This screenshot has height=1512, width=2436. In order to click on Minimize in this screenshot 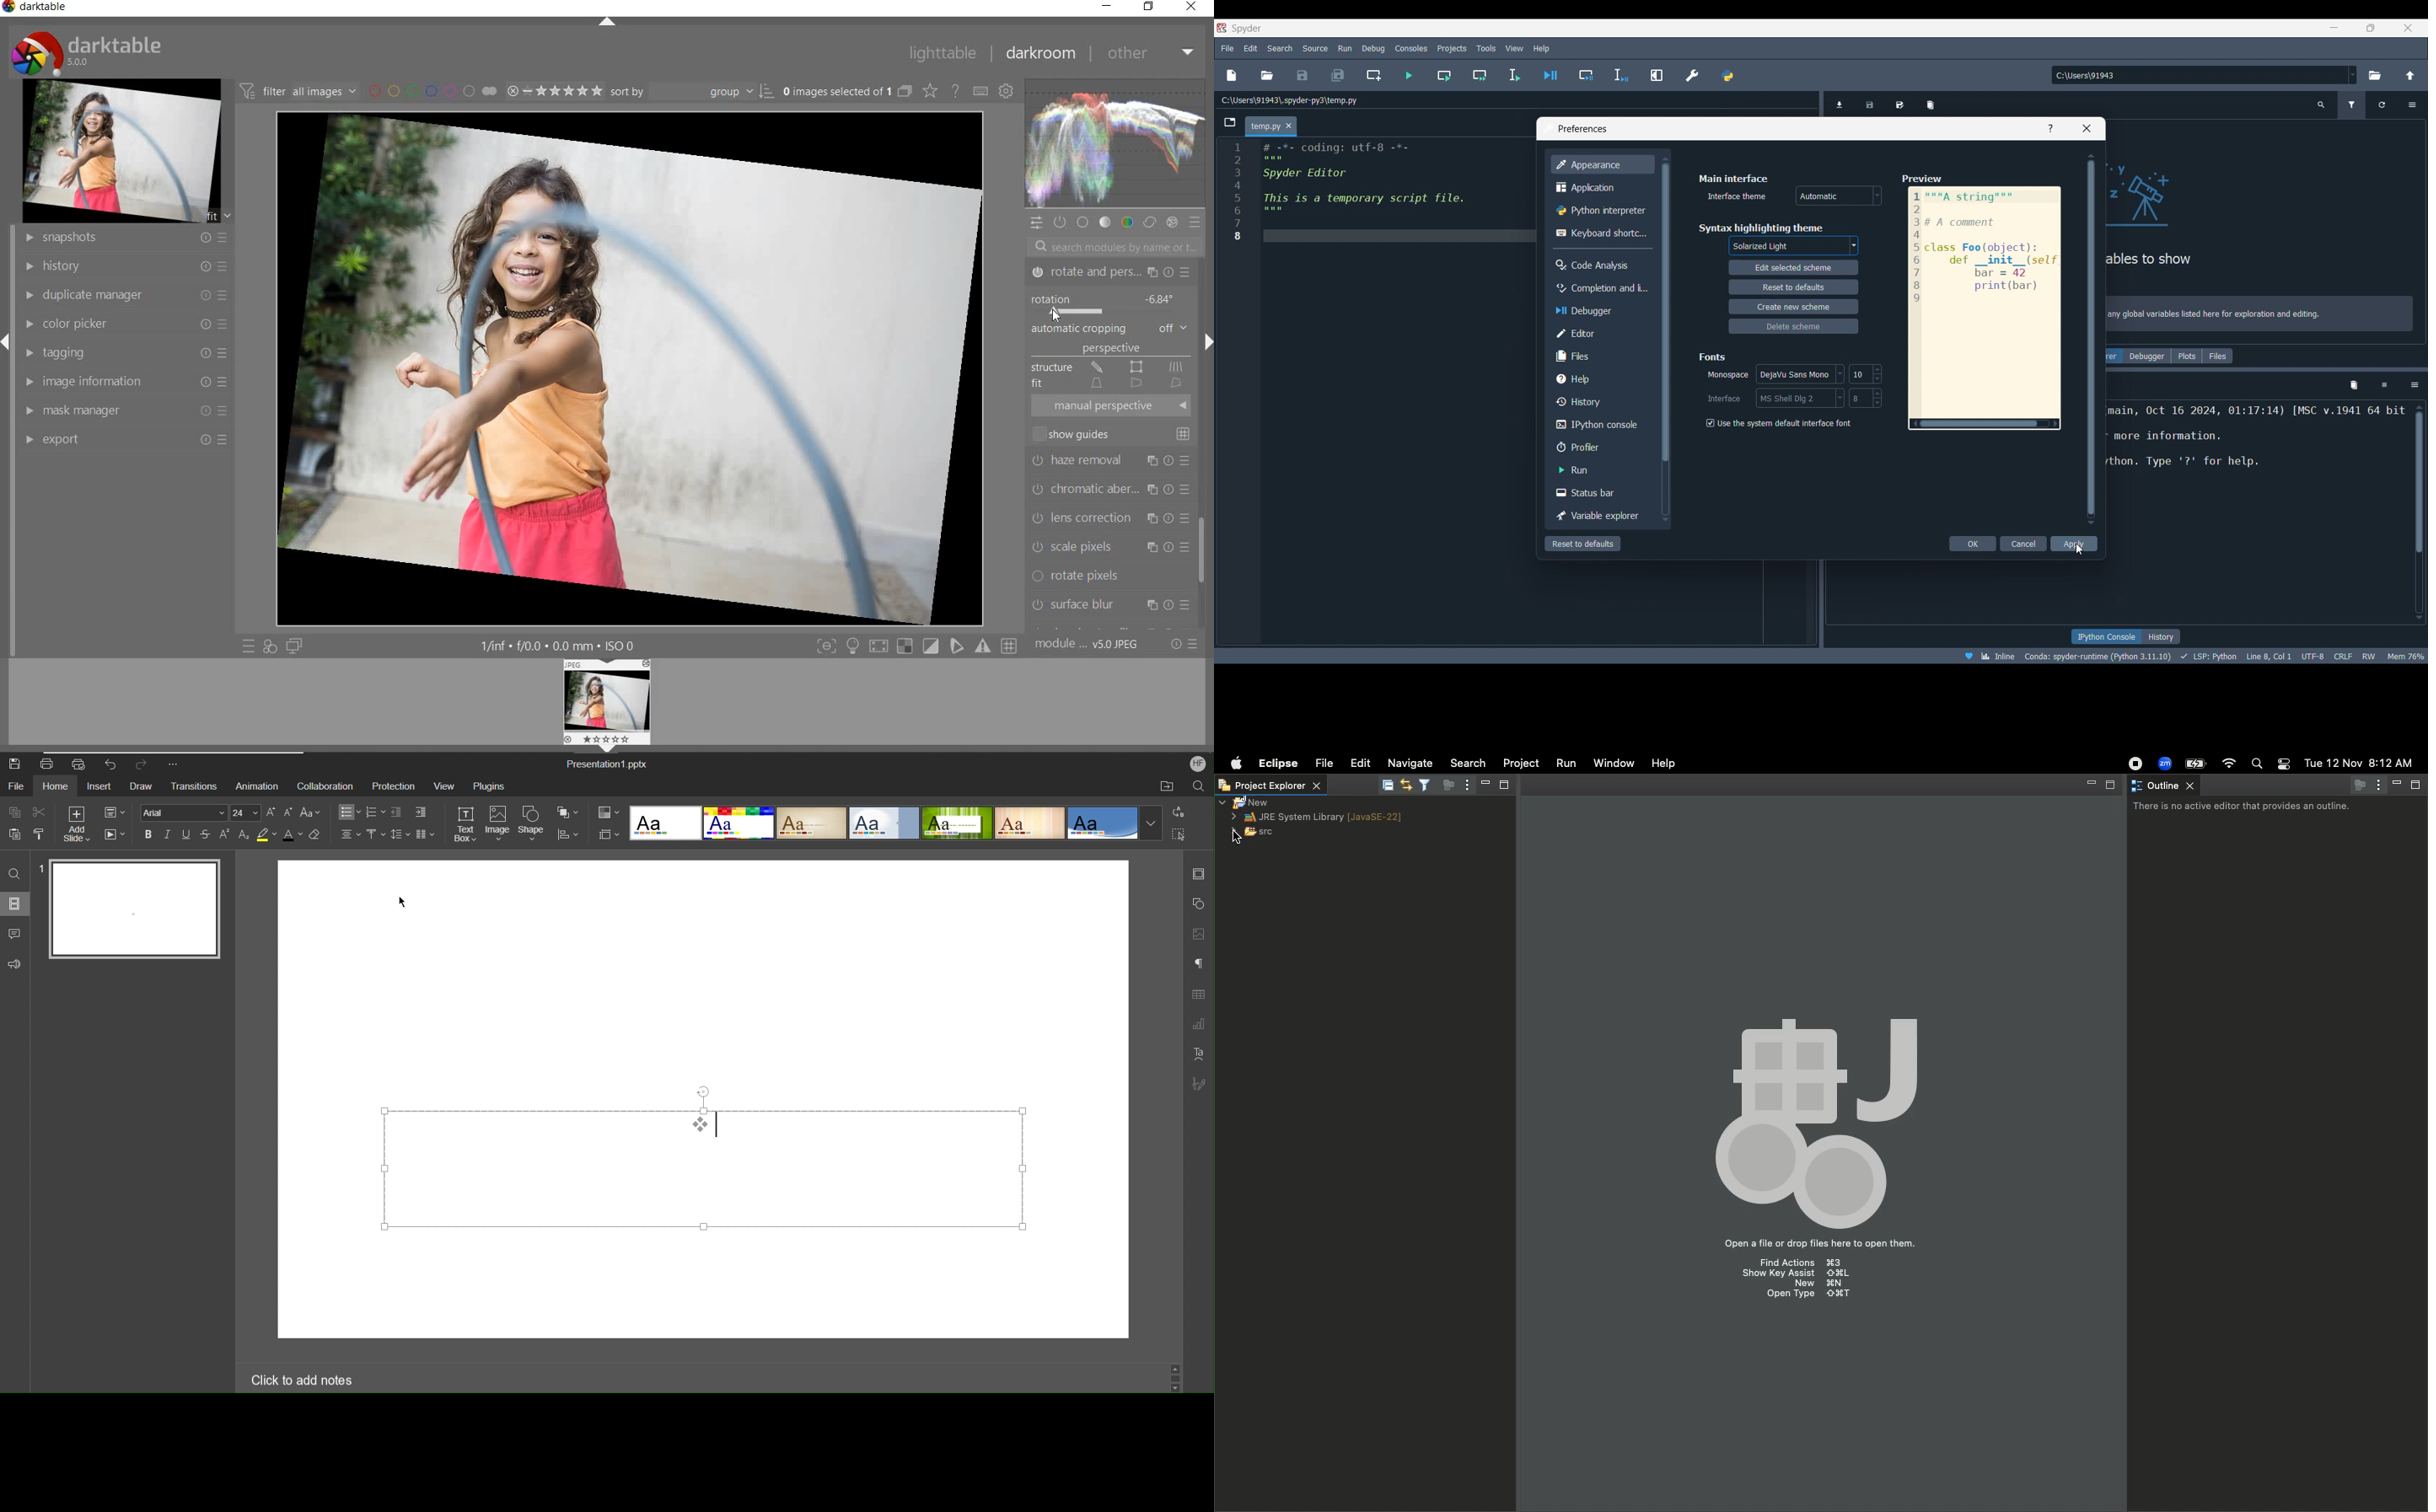, I will do `click(2334, 27)`.